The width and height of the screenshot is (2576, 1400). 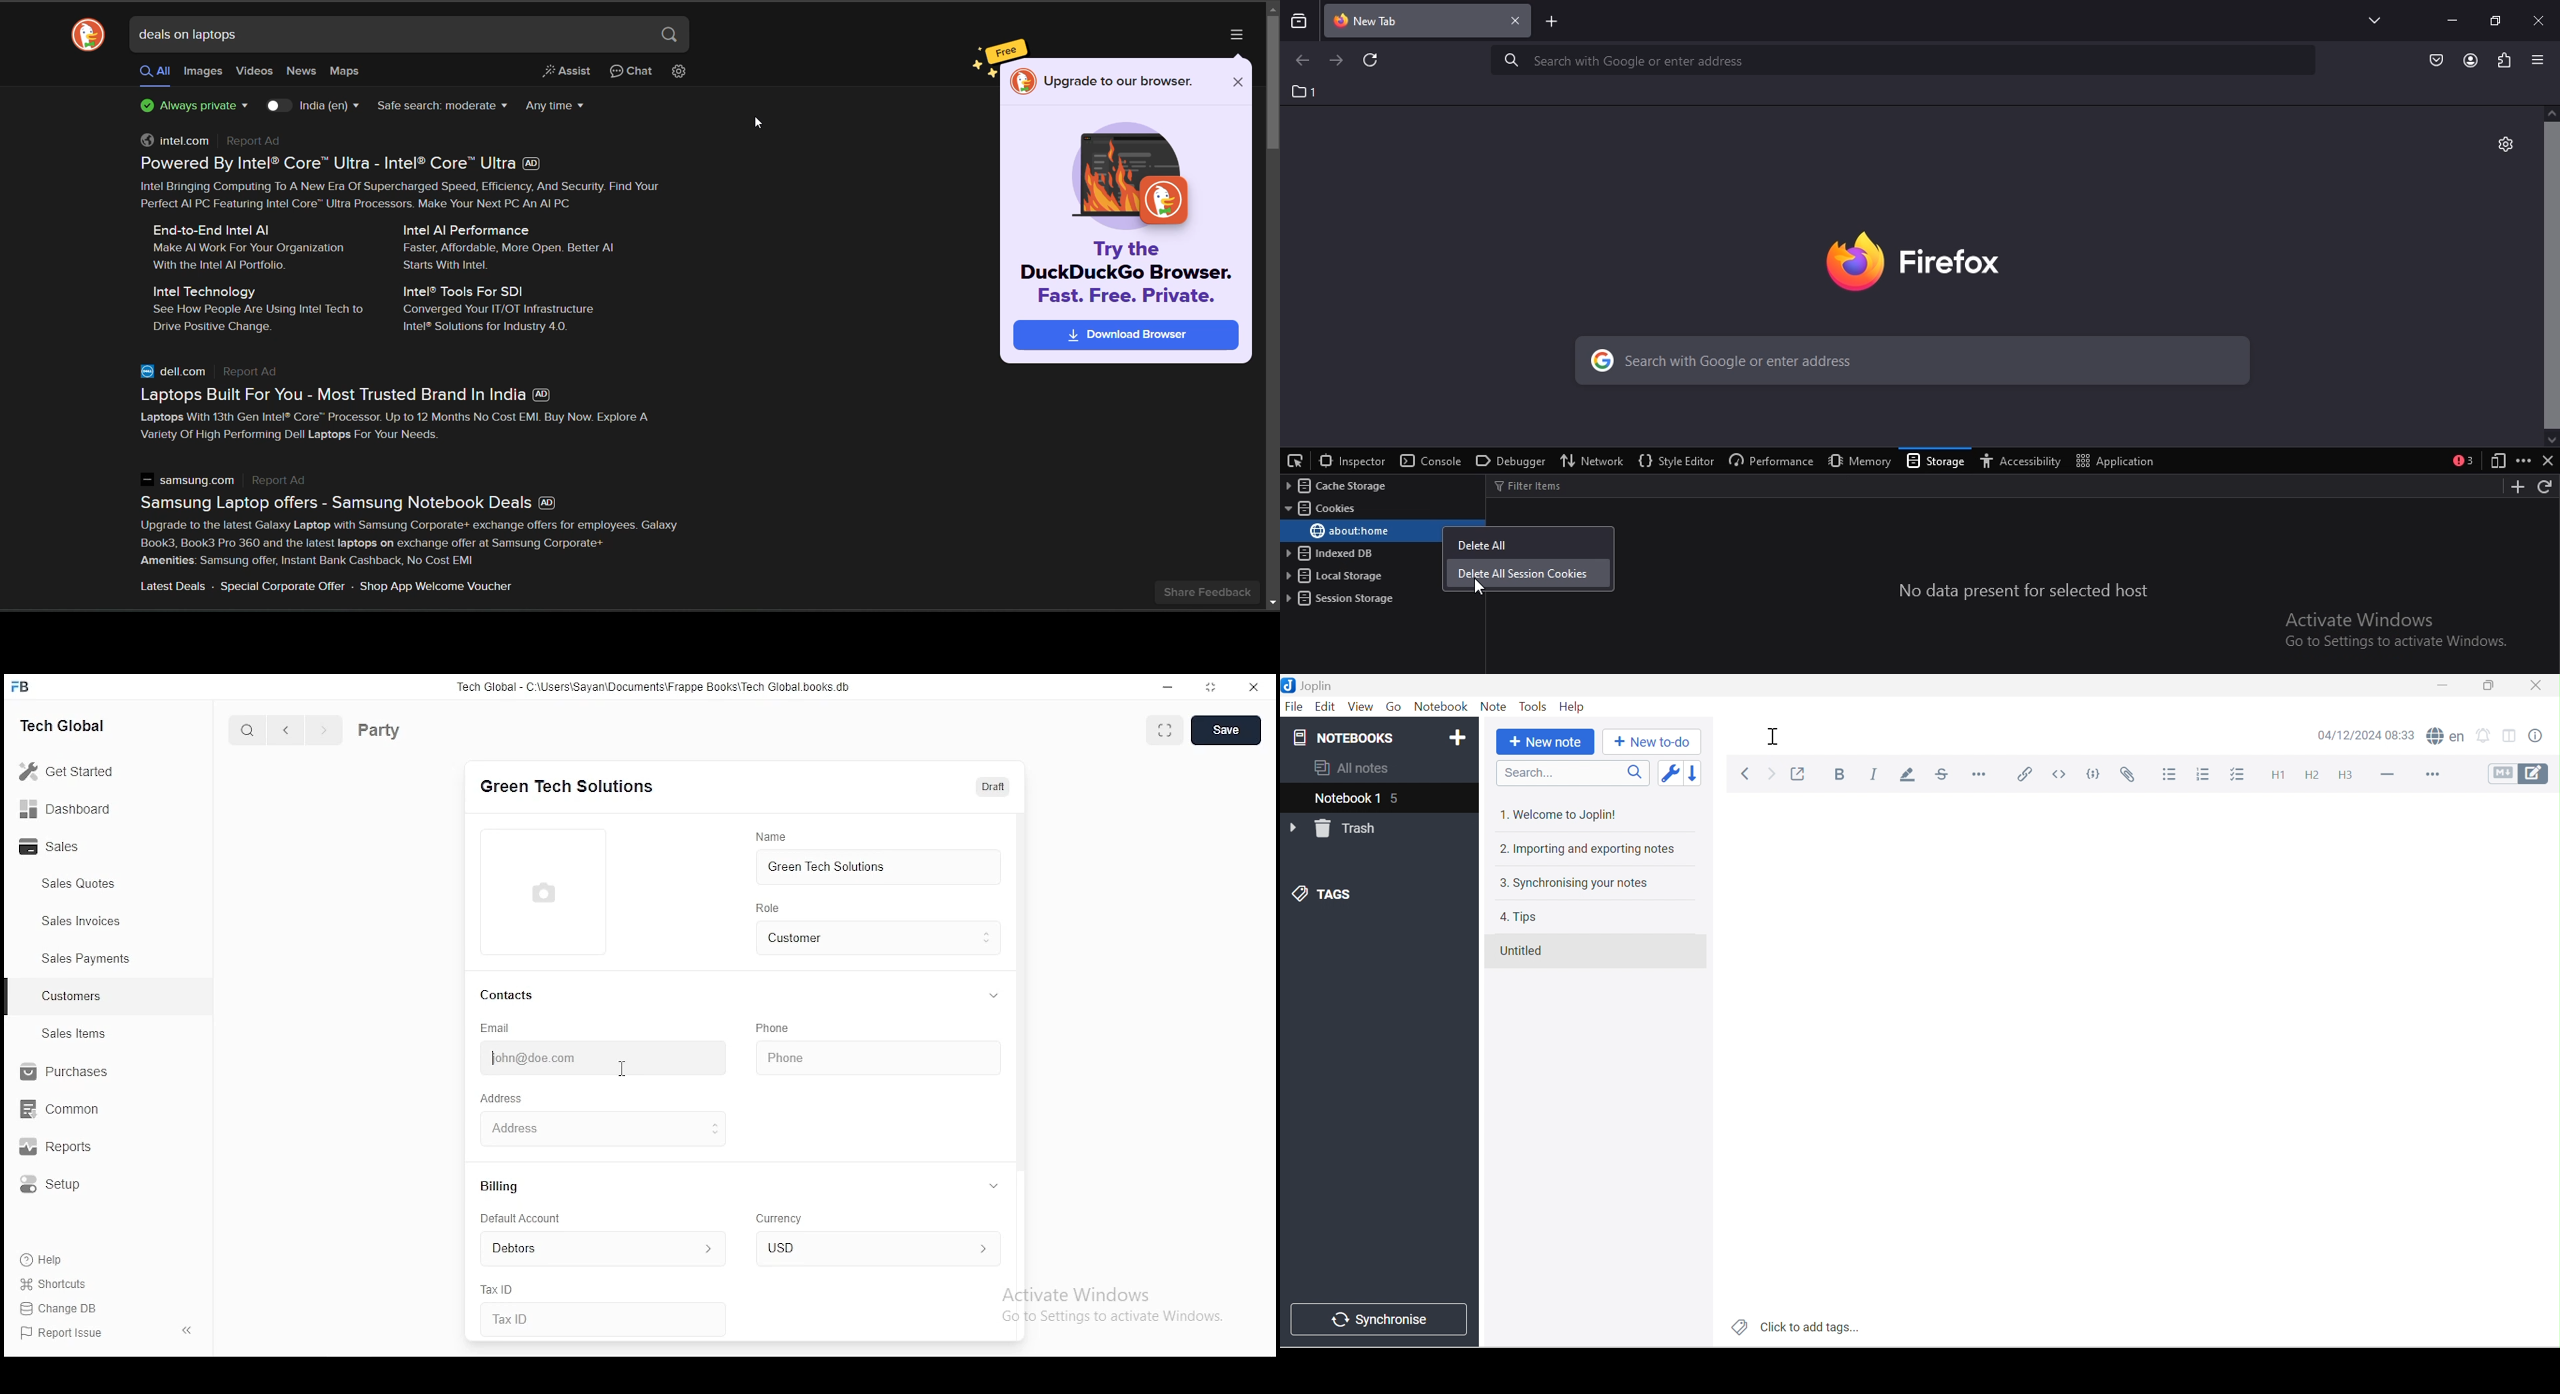 I want to click on role, so click(x=766, y=908).